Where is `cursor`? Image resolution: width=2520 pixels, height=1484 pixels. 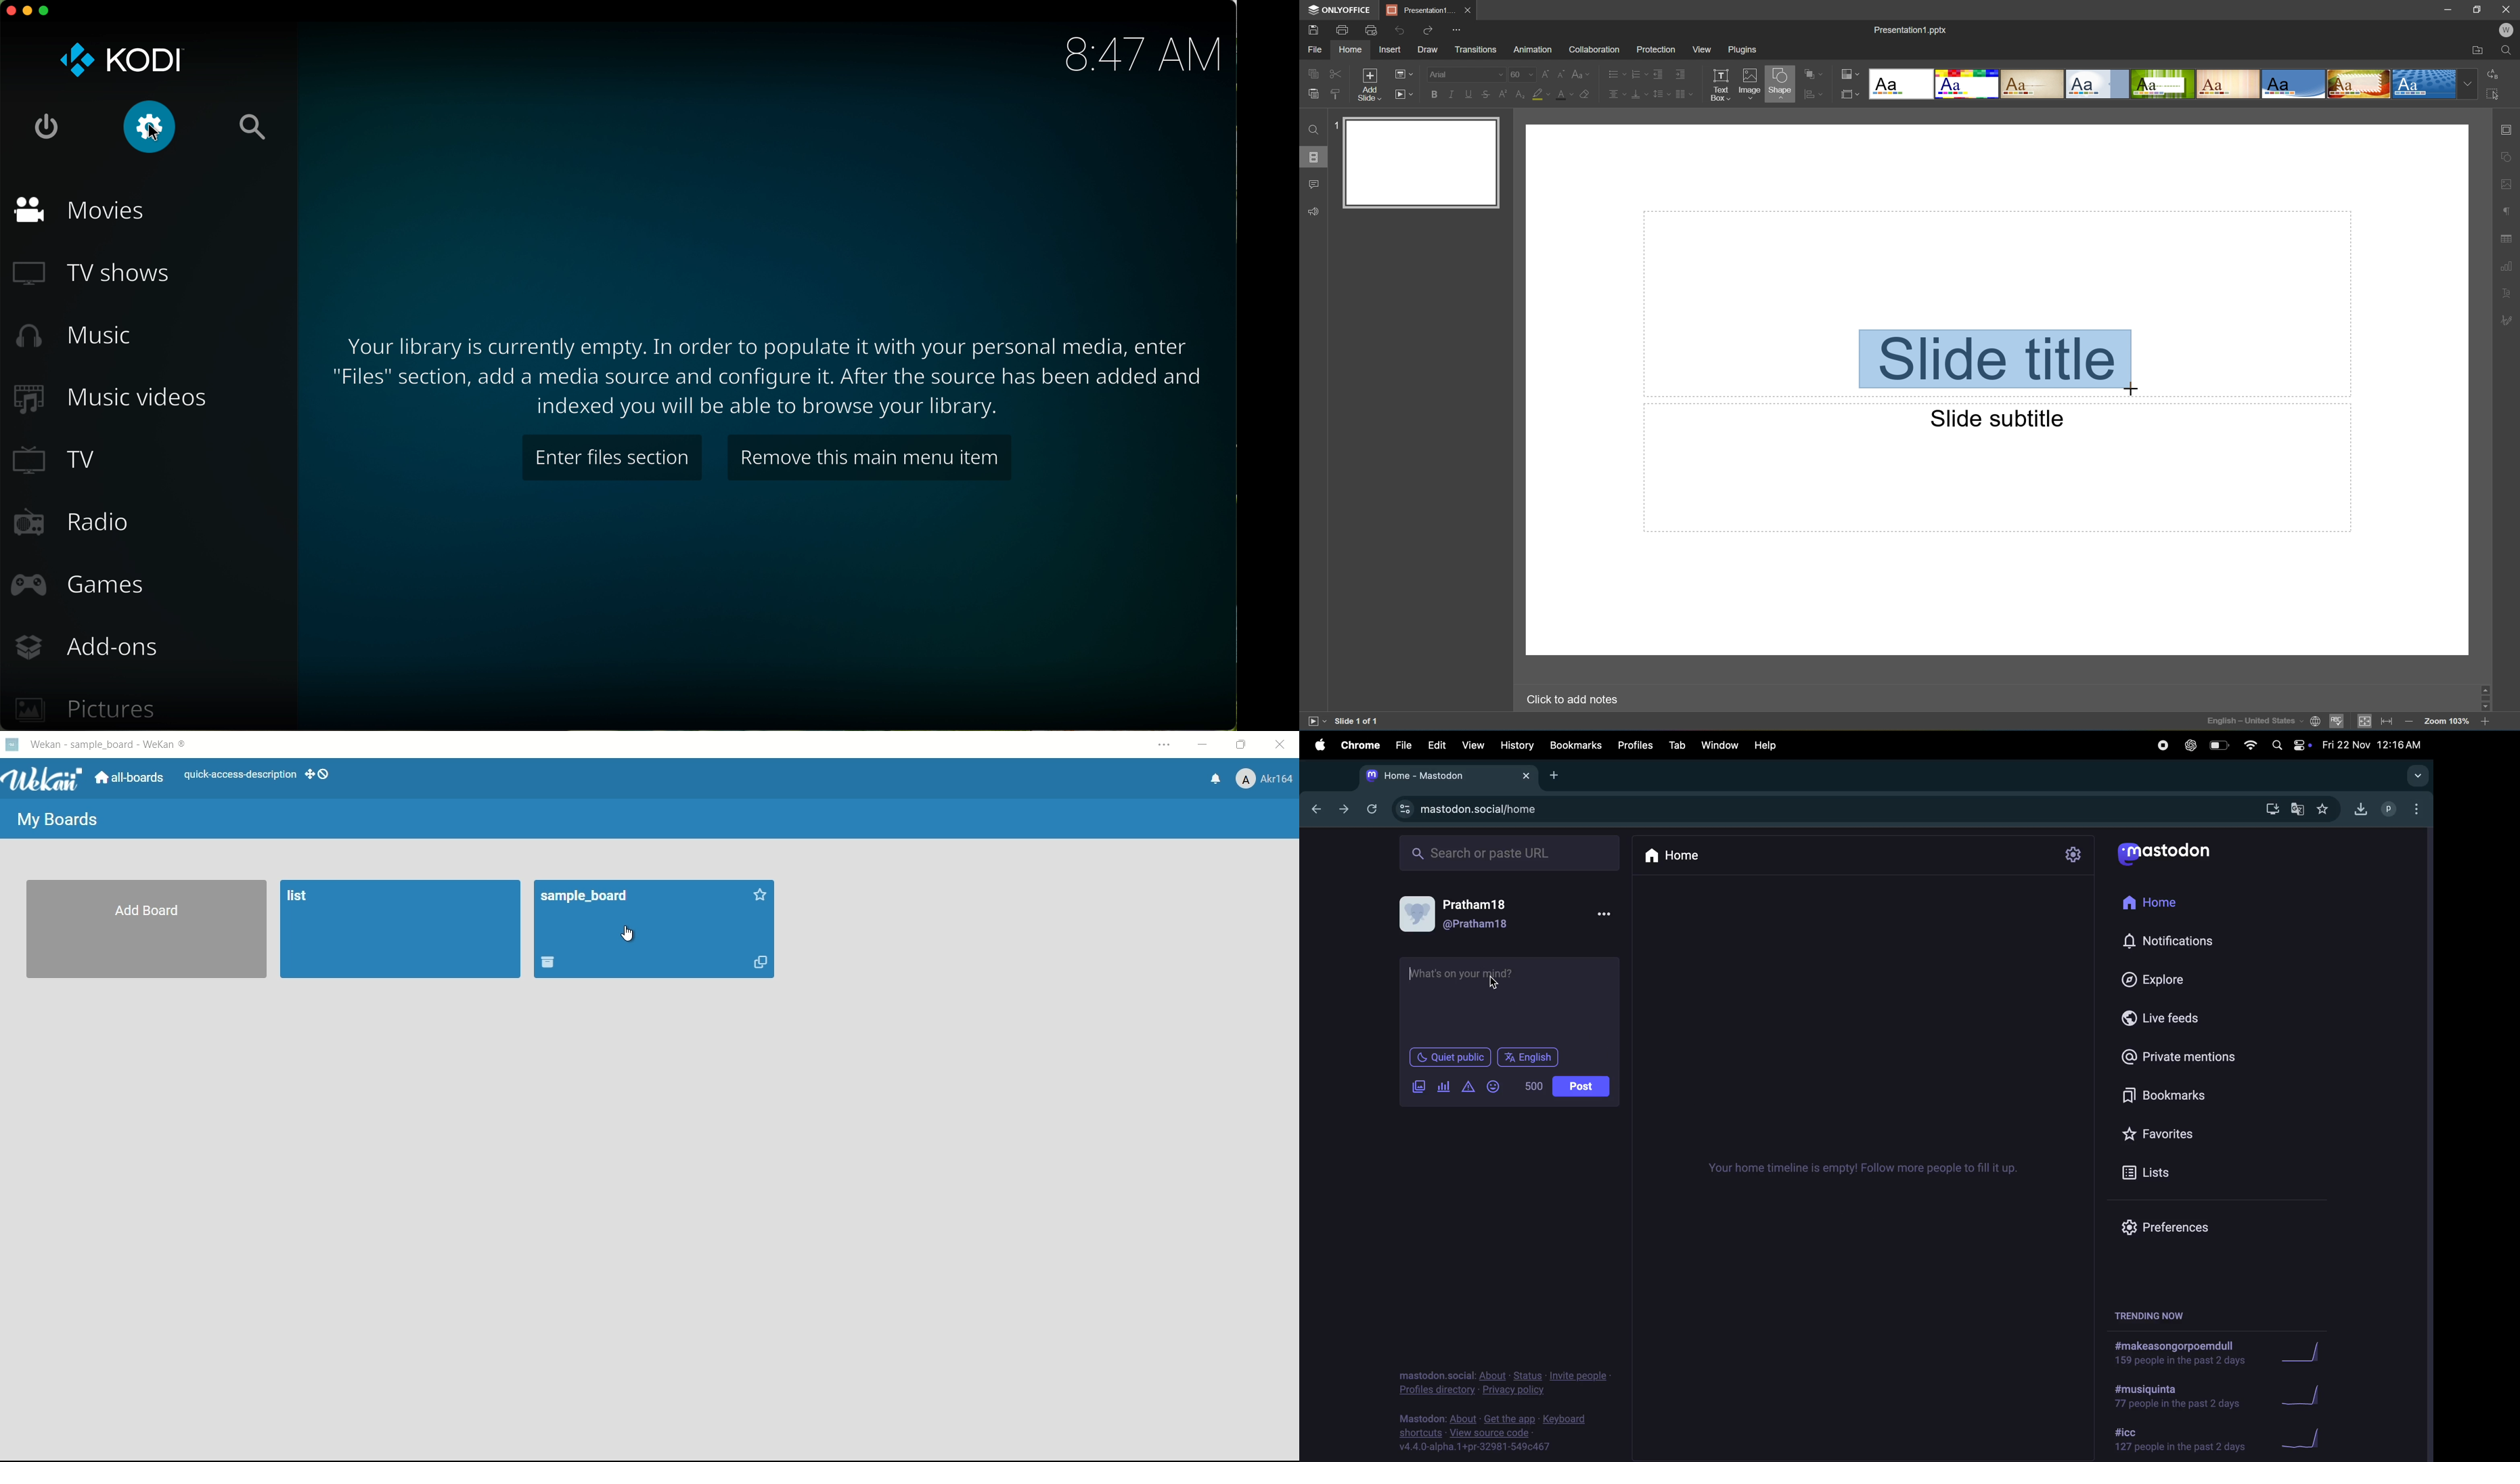 cursor is located at coordinates (152, 134).